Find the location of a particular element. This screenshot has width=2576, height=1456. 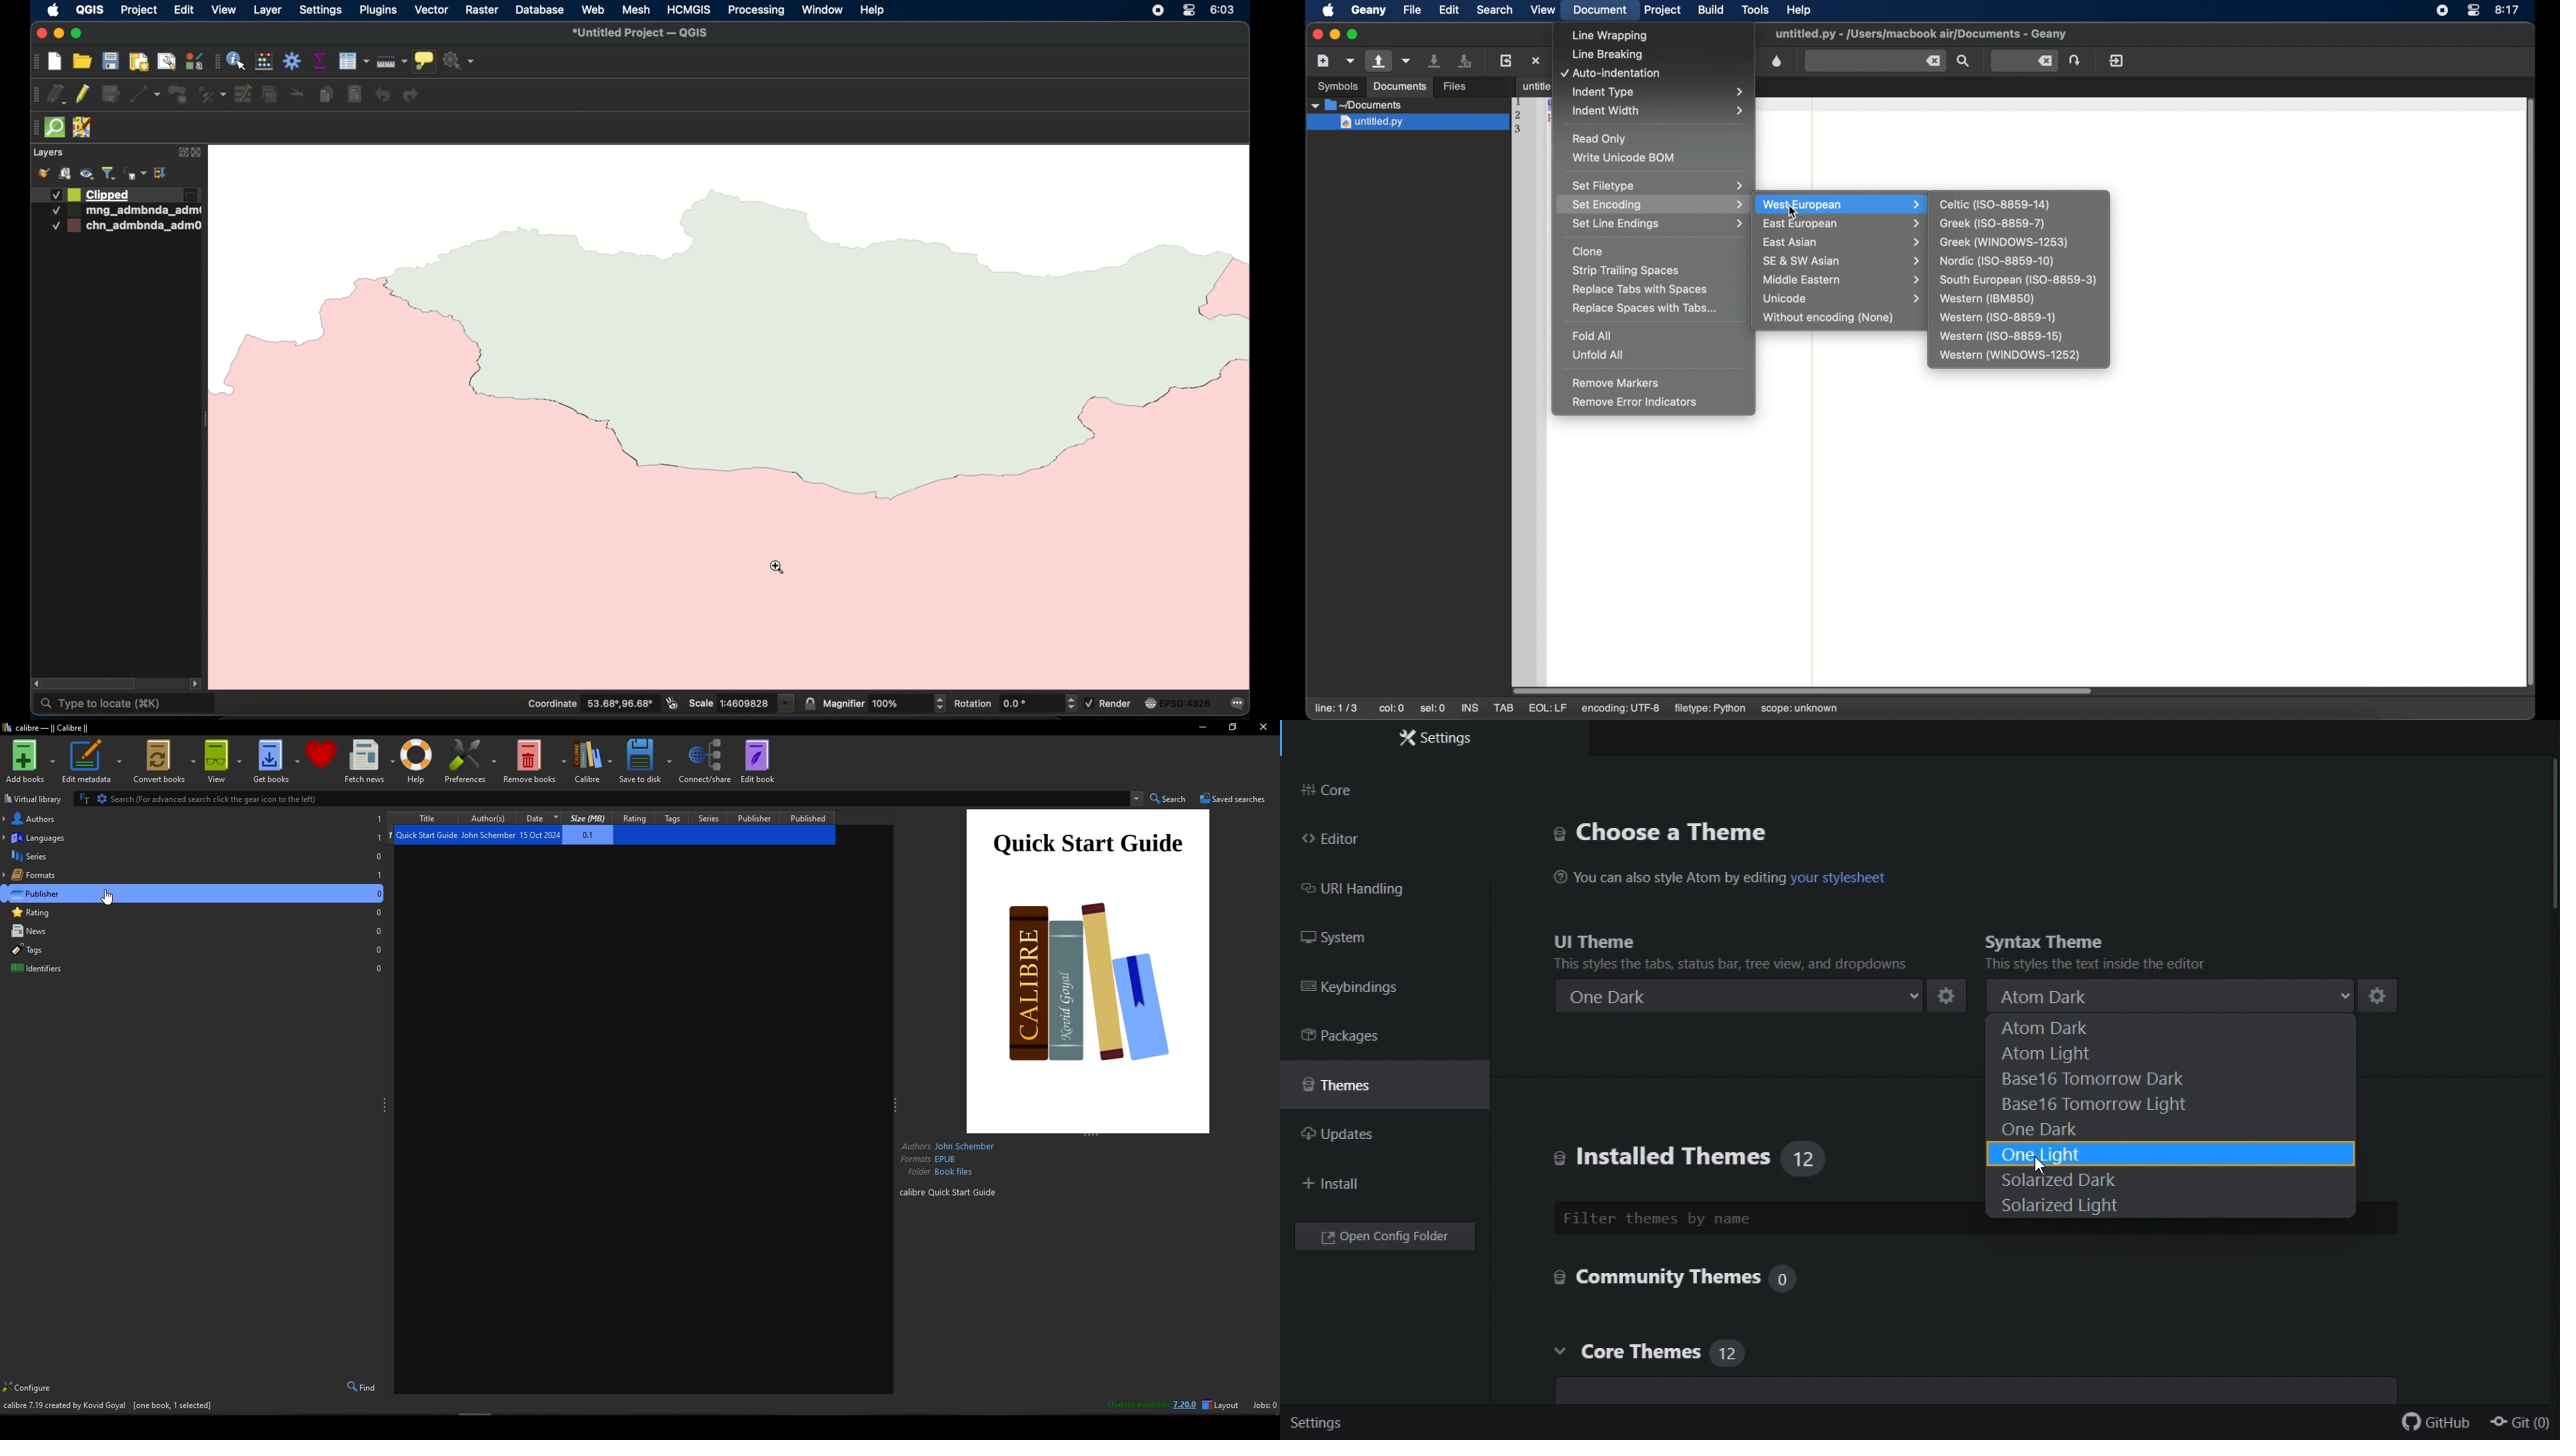

Save to disk is located at coordinates (644, 760).